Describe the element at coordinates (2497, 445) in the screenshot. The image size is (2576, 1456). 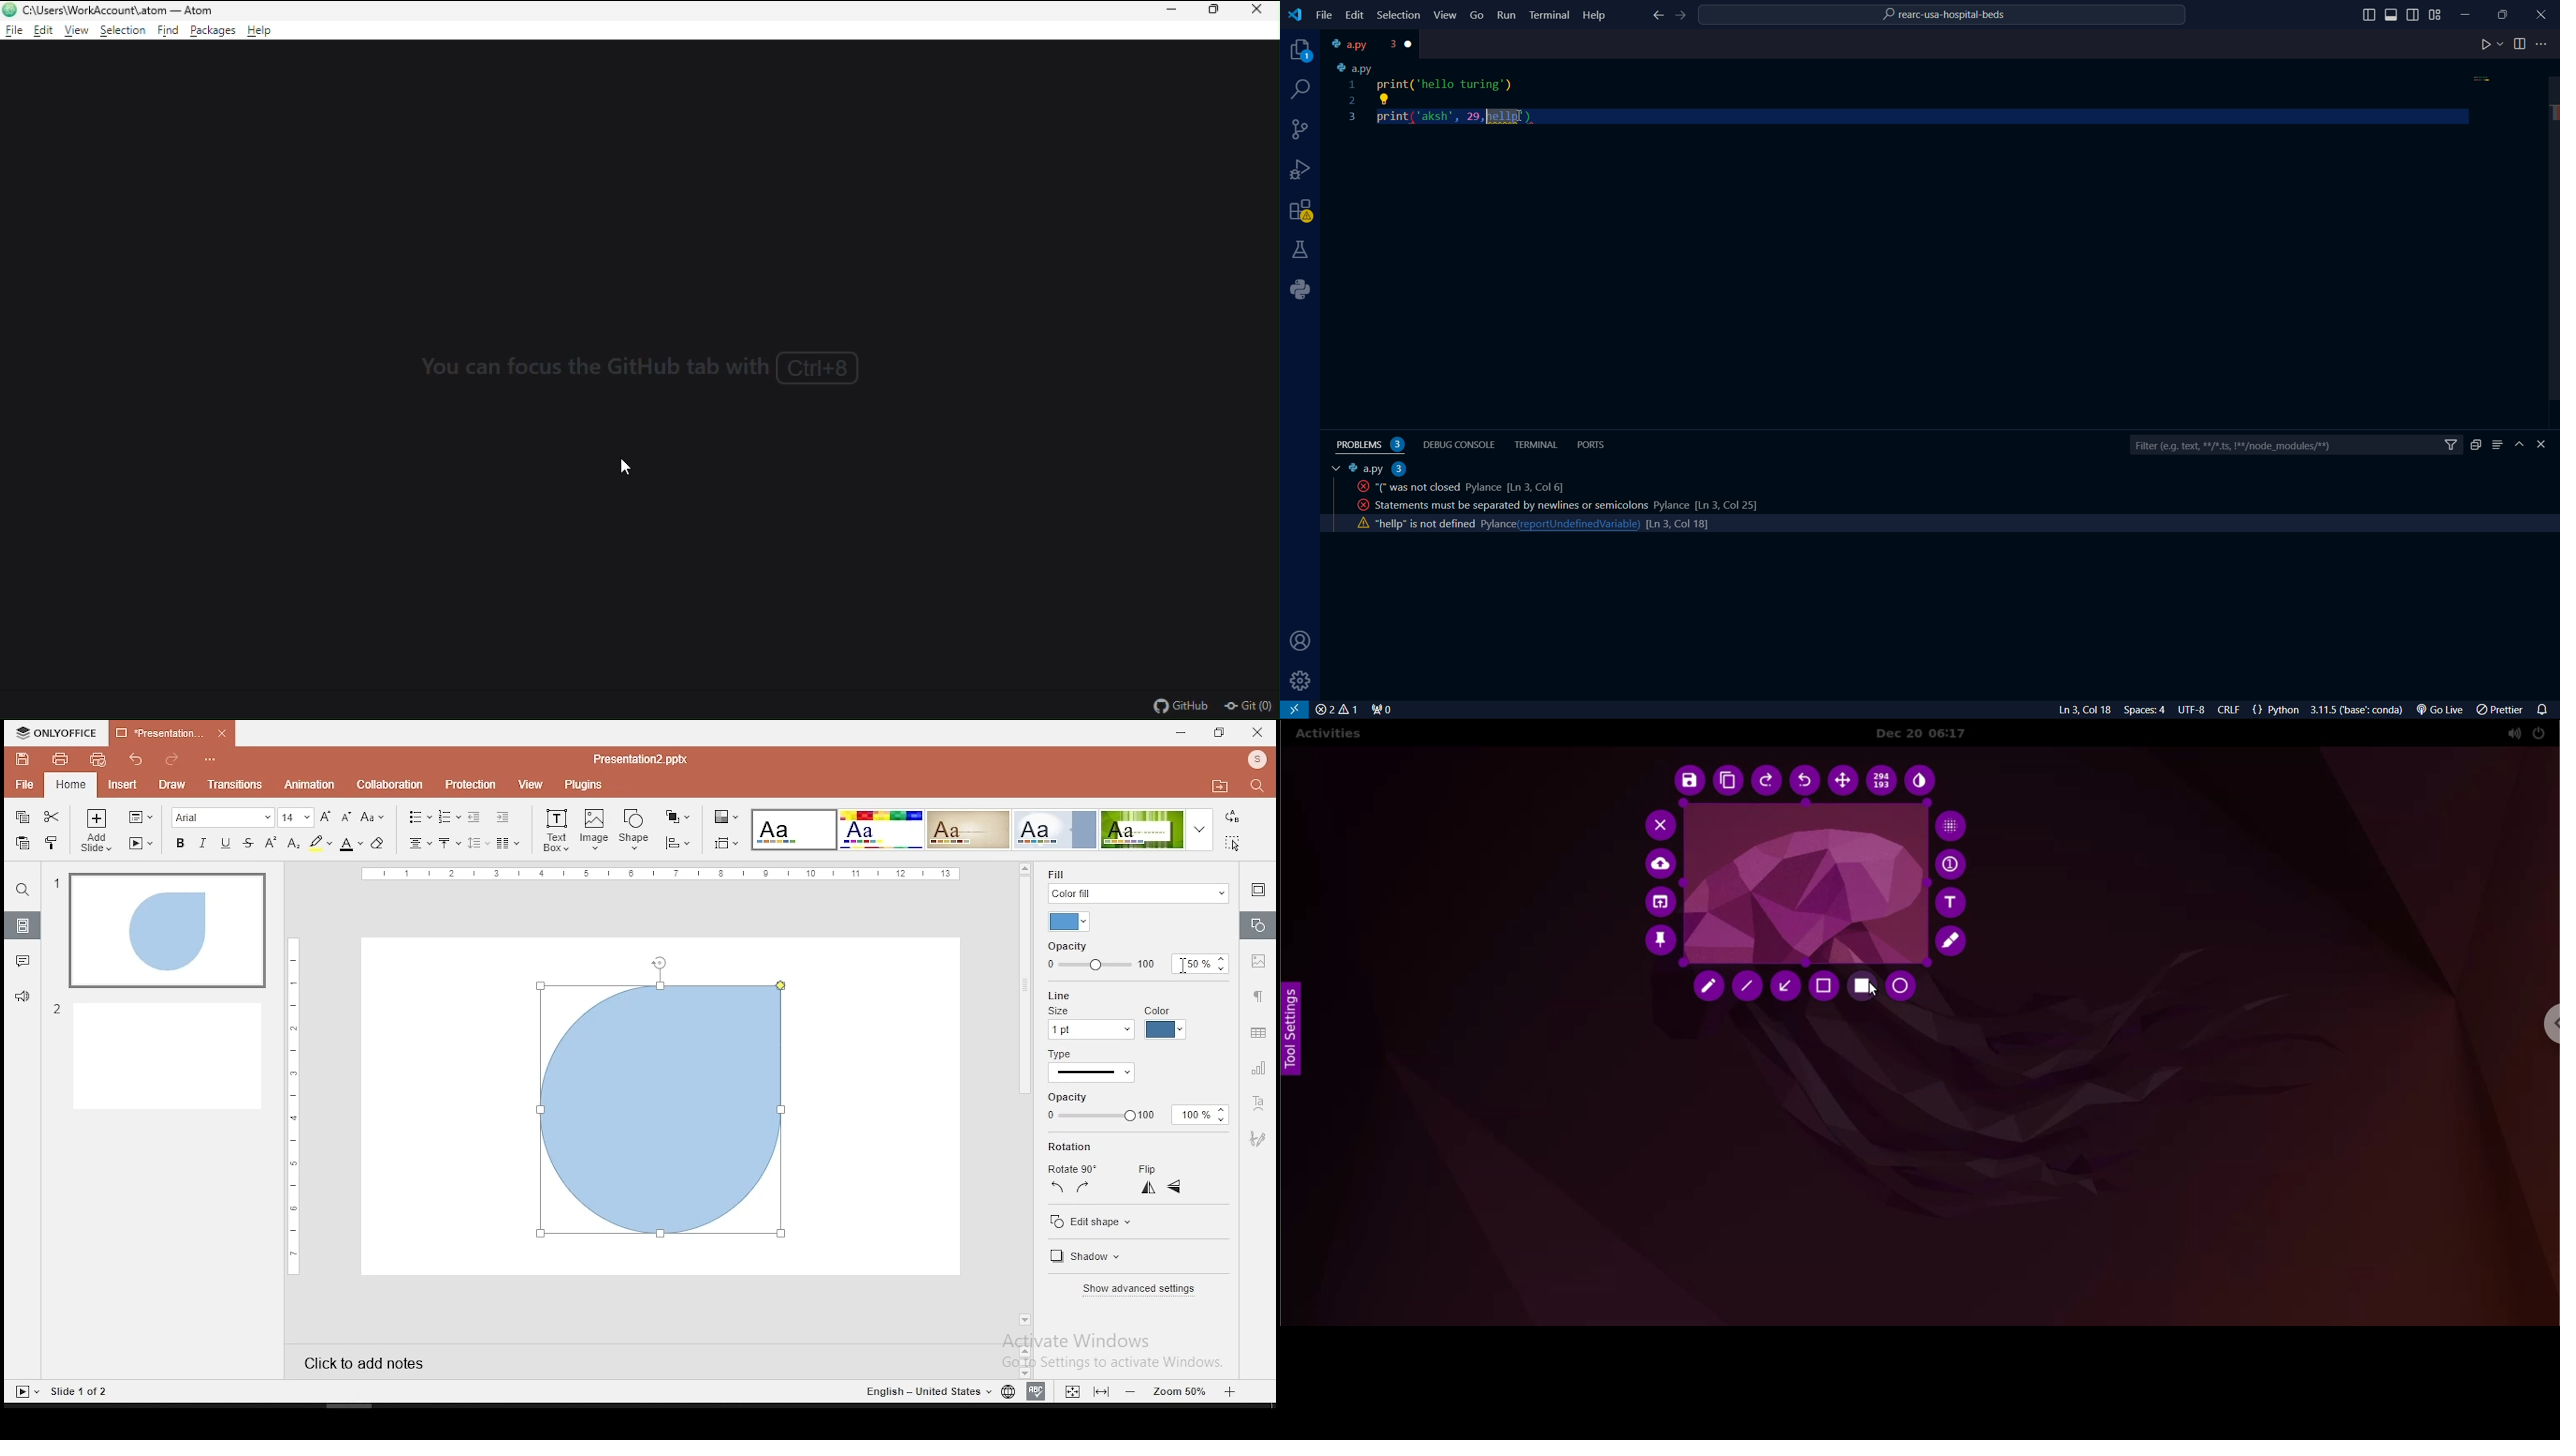
I see `menu` at that location.